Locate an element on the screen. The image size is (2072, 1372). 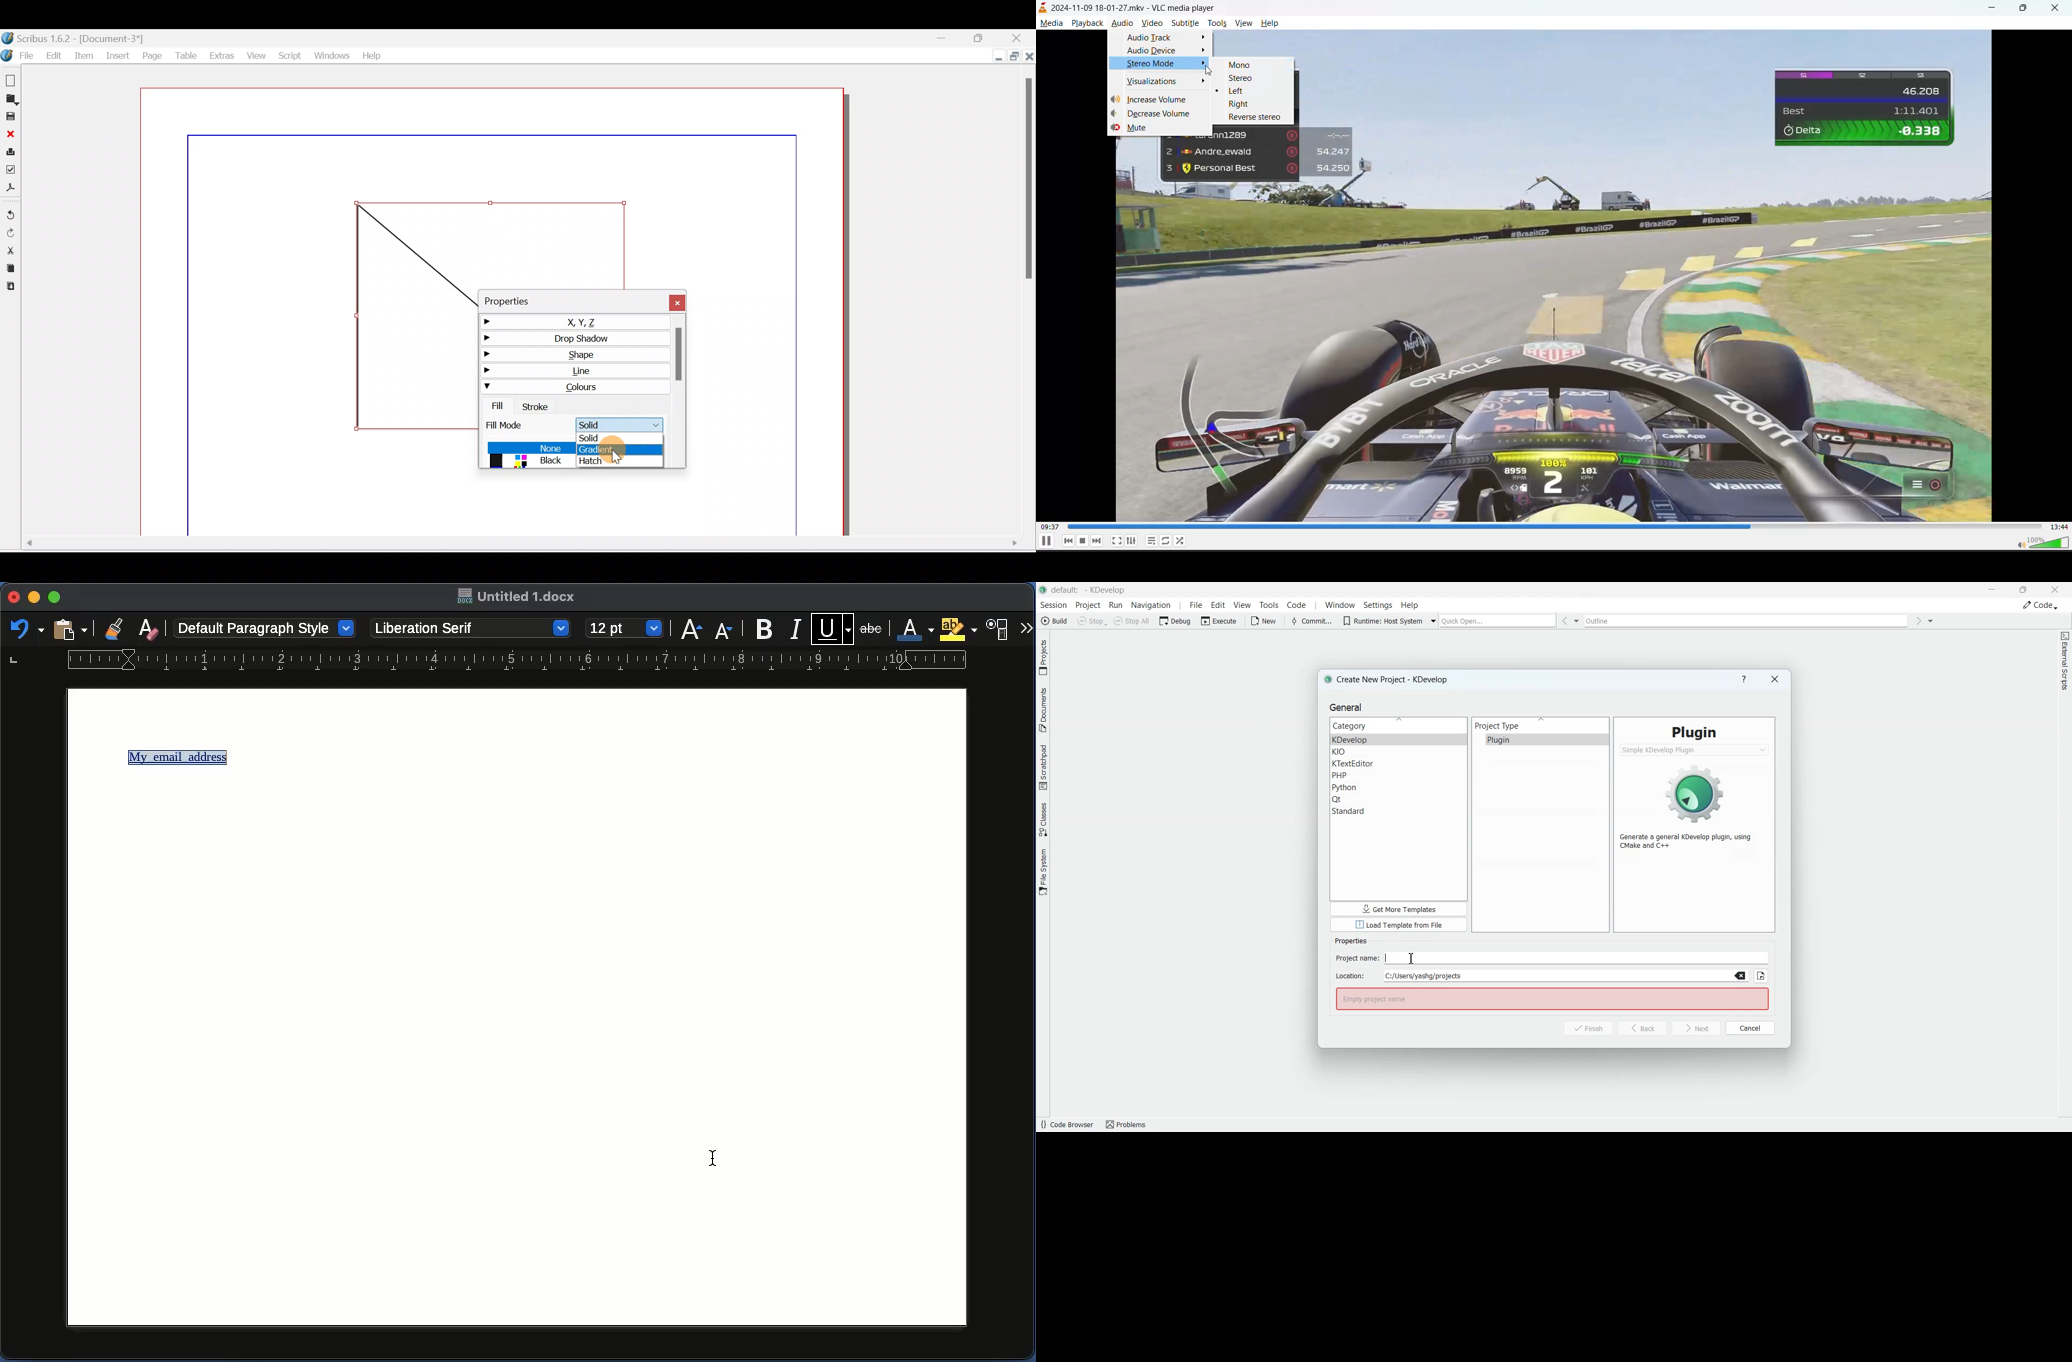
Underline is located at coordinates (833, 627).